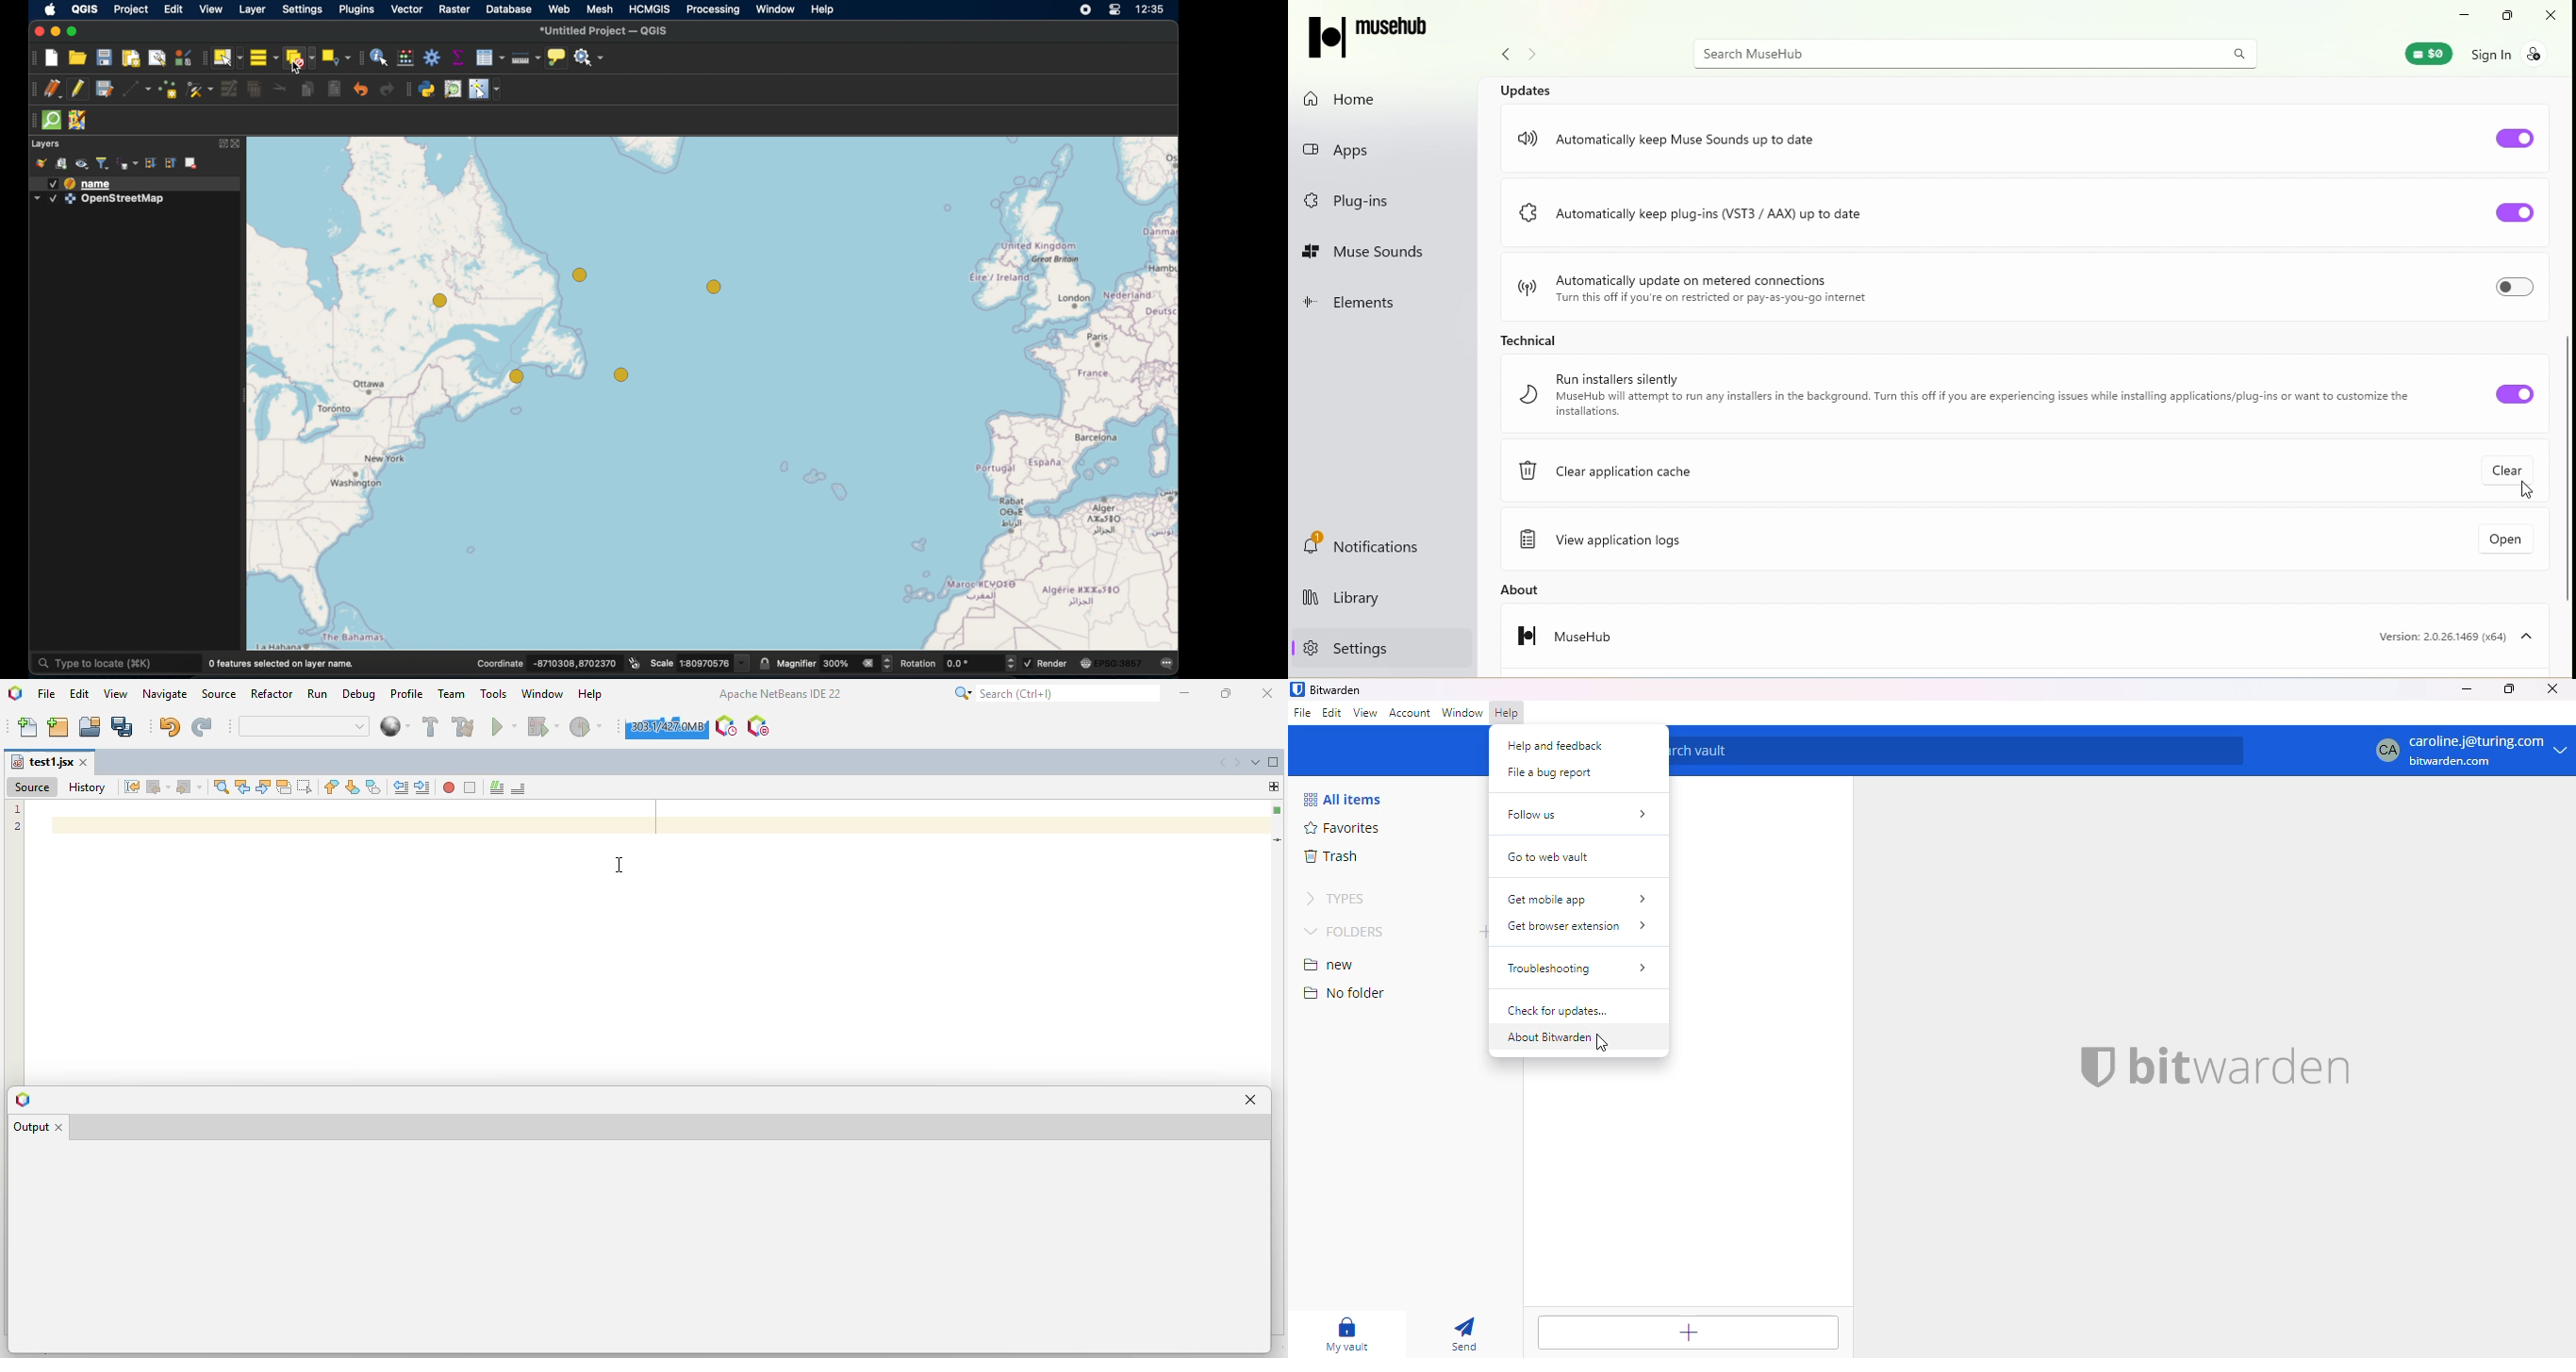  What do you see at coordinates (336, 56) in the screenshot?
I see `select by location` at bounding box center [336, 56].